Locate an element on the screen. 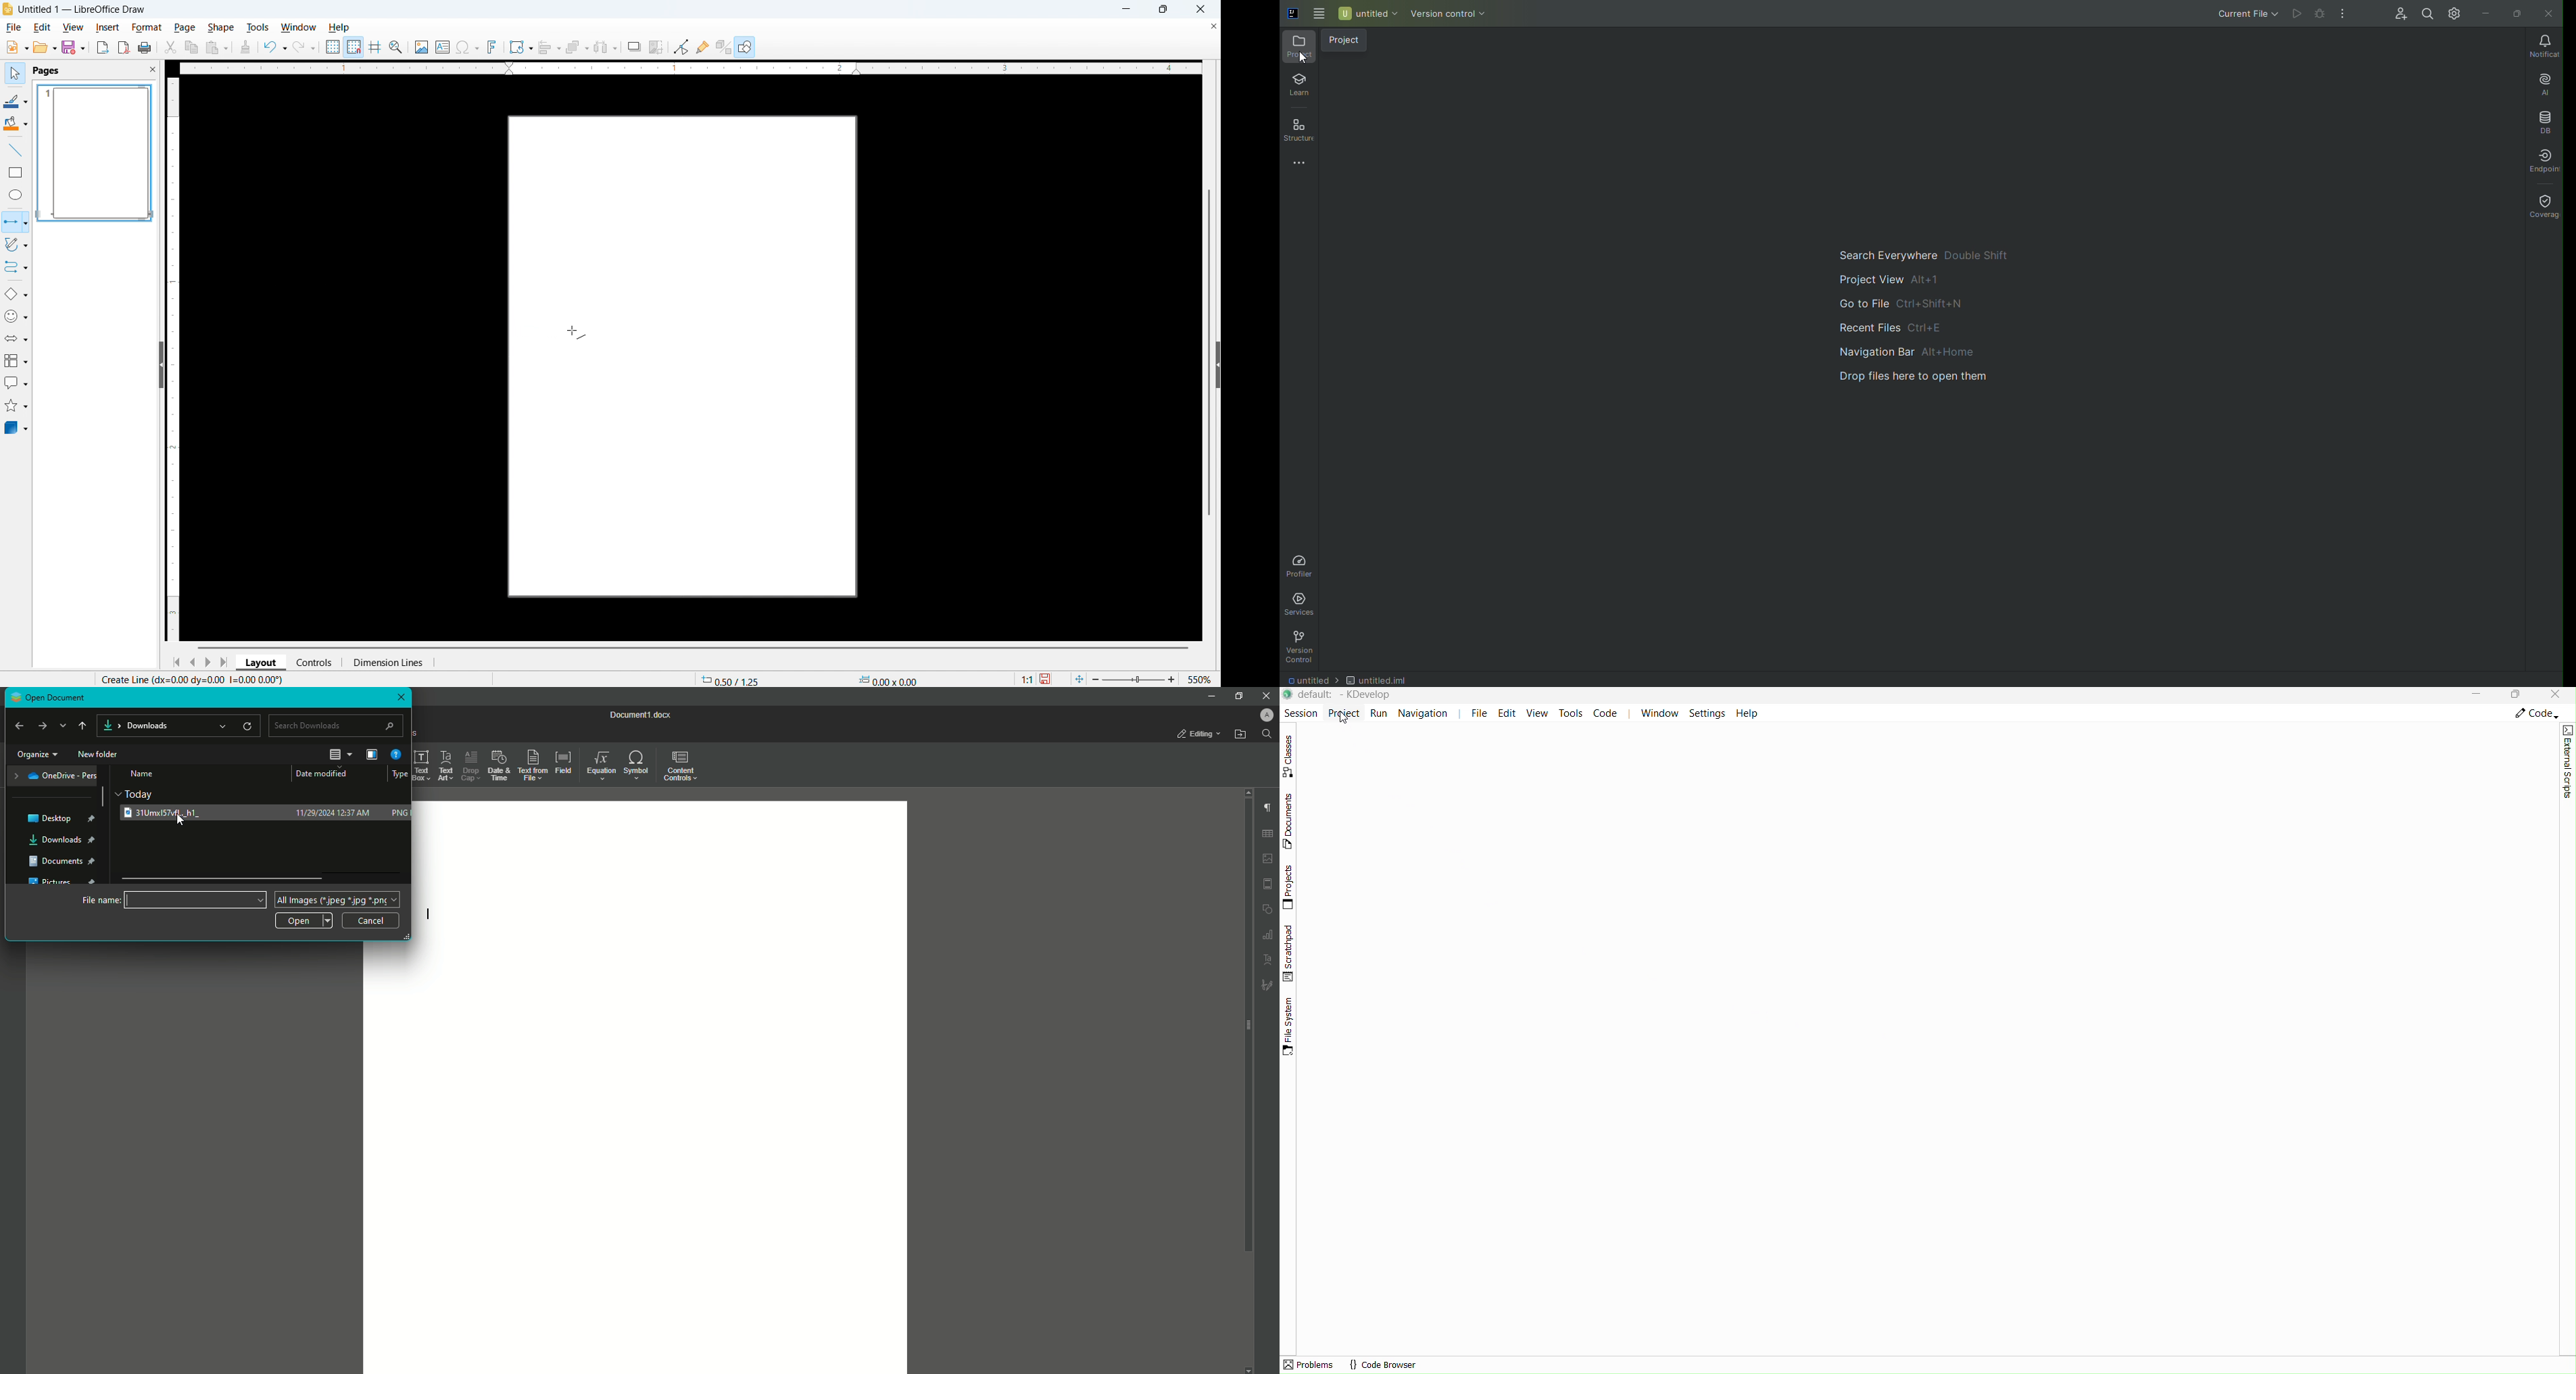 The height and width of the screenshot is (1400, 2576). Tools  is located at coordinates (258, 27).